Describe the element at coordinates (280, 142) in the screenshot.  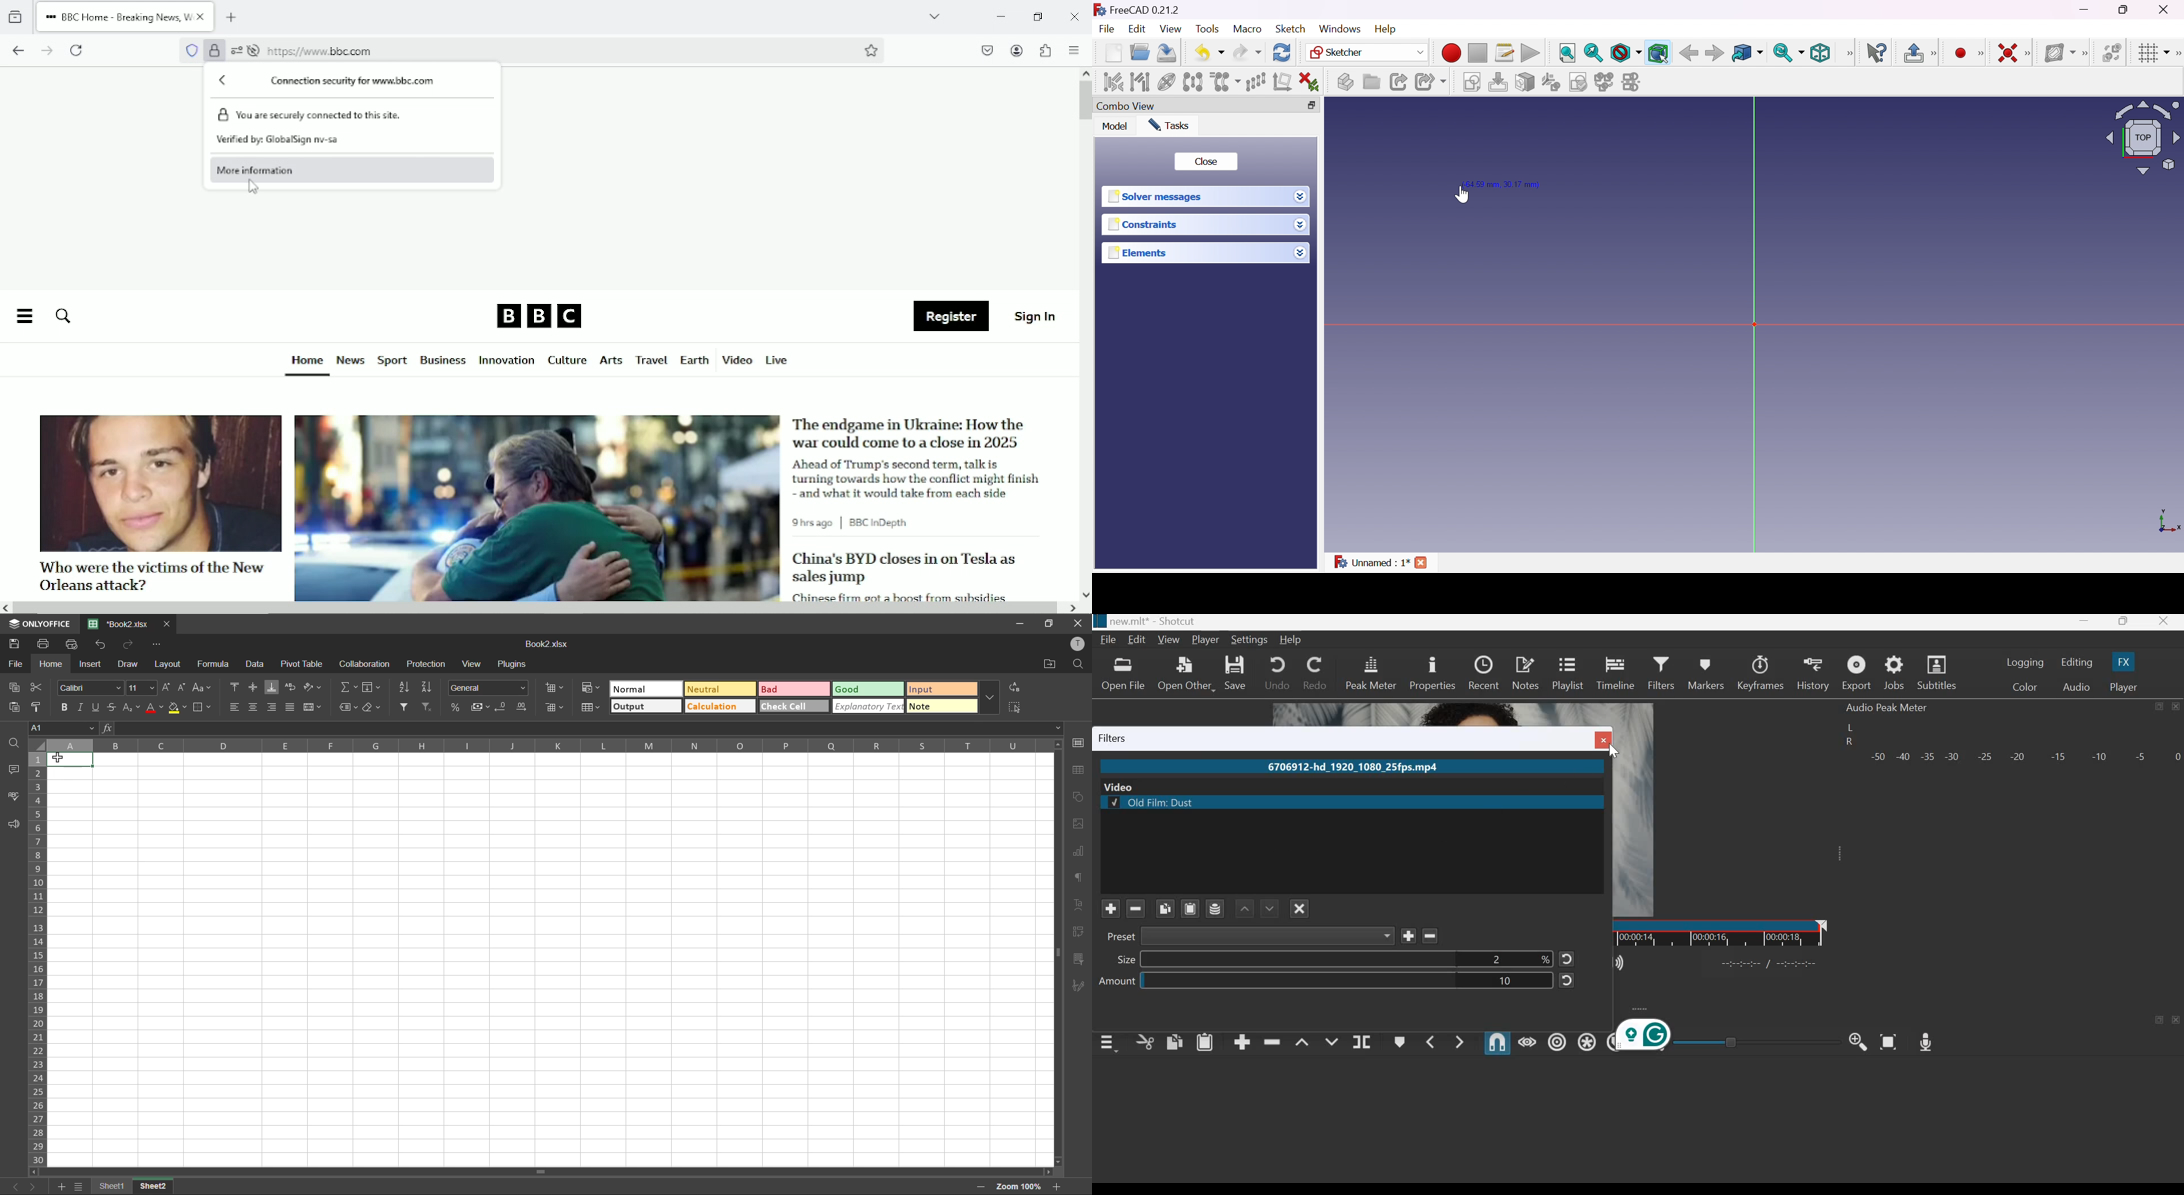
I see `Verified by: GlobalSign mv-sa` at that location.